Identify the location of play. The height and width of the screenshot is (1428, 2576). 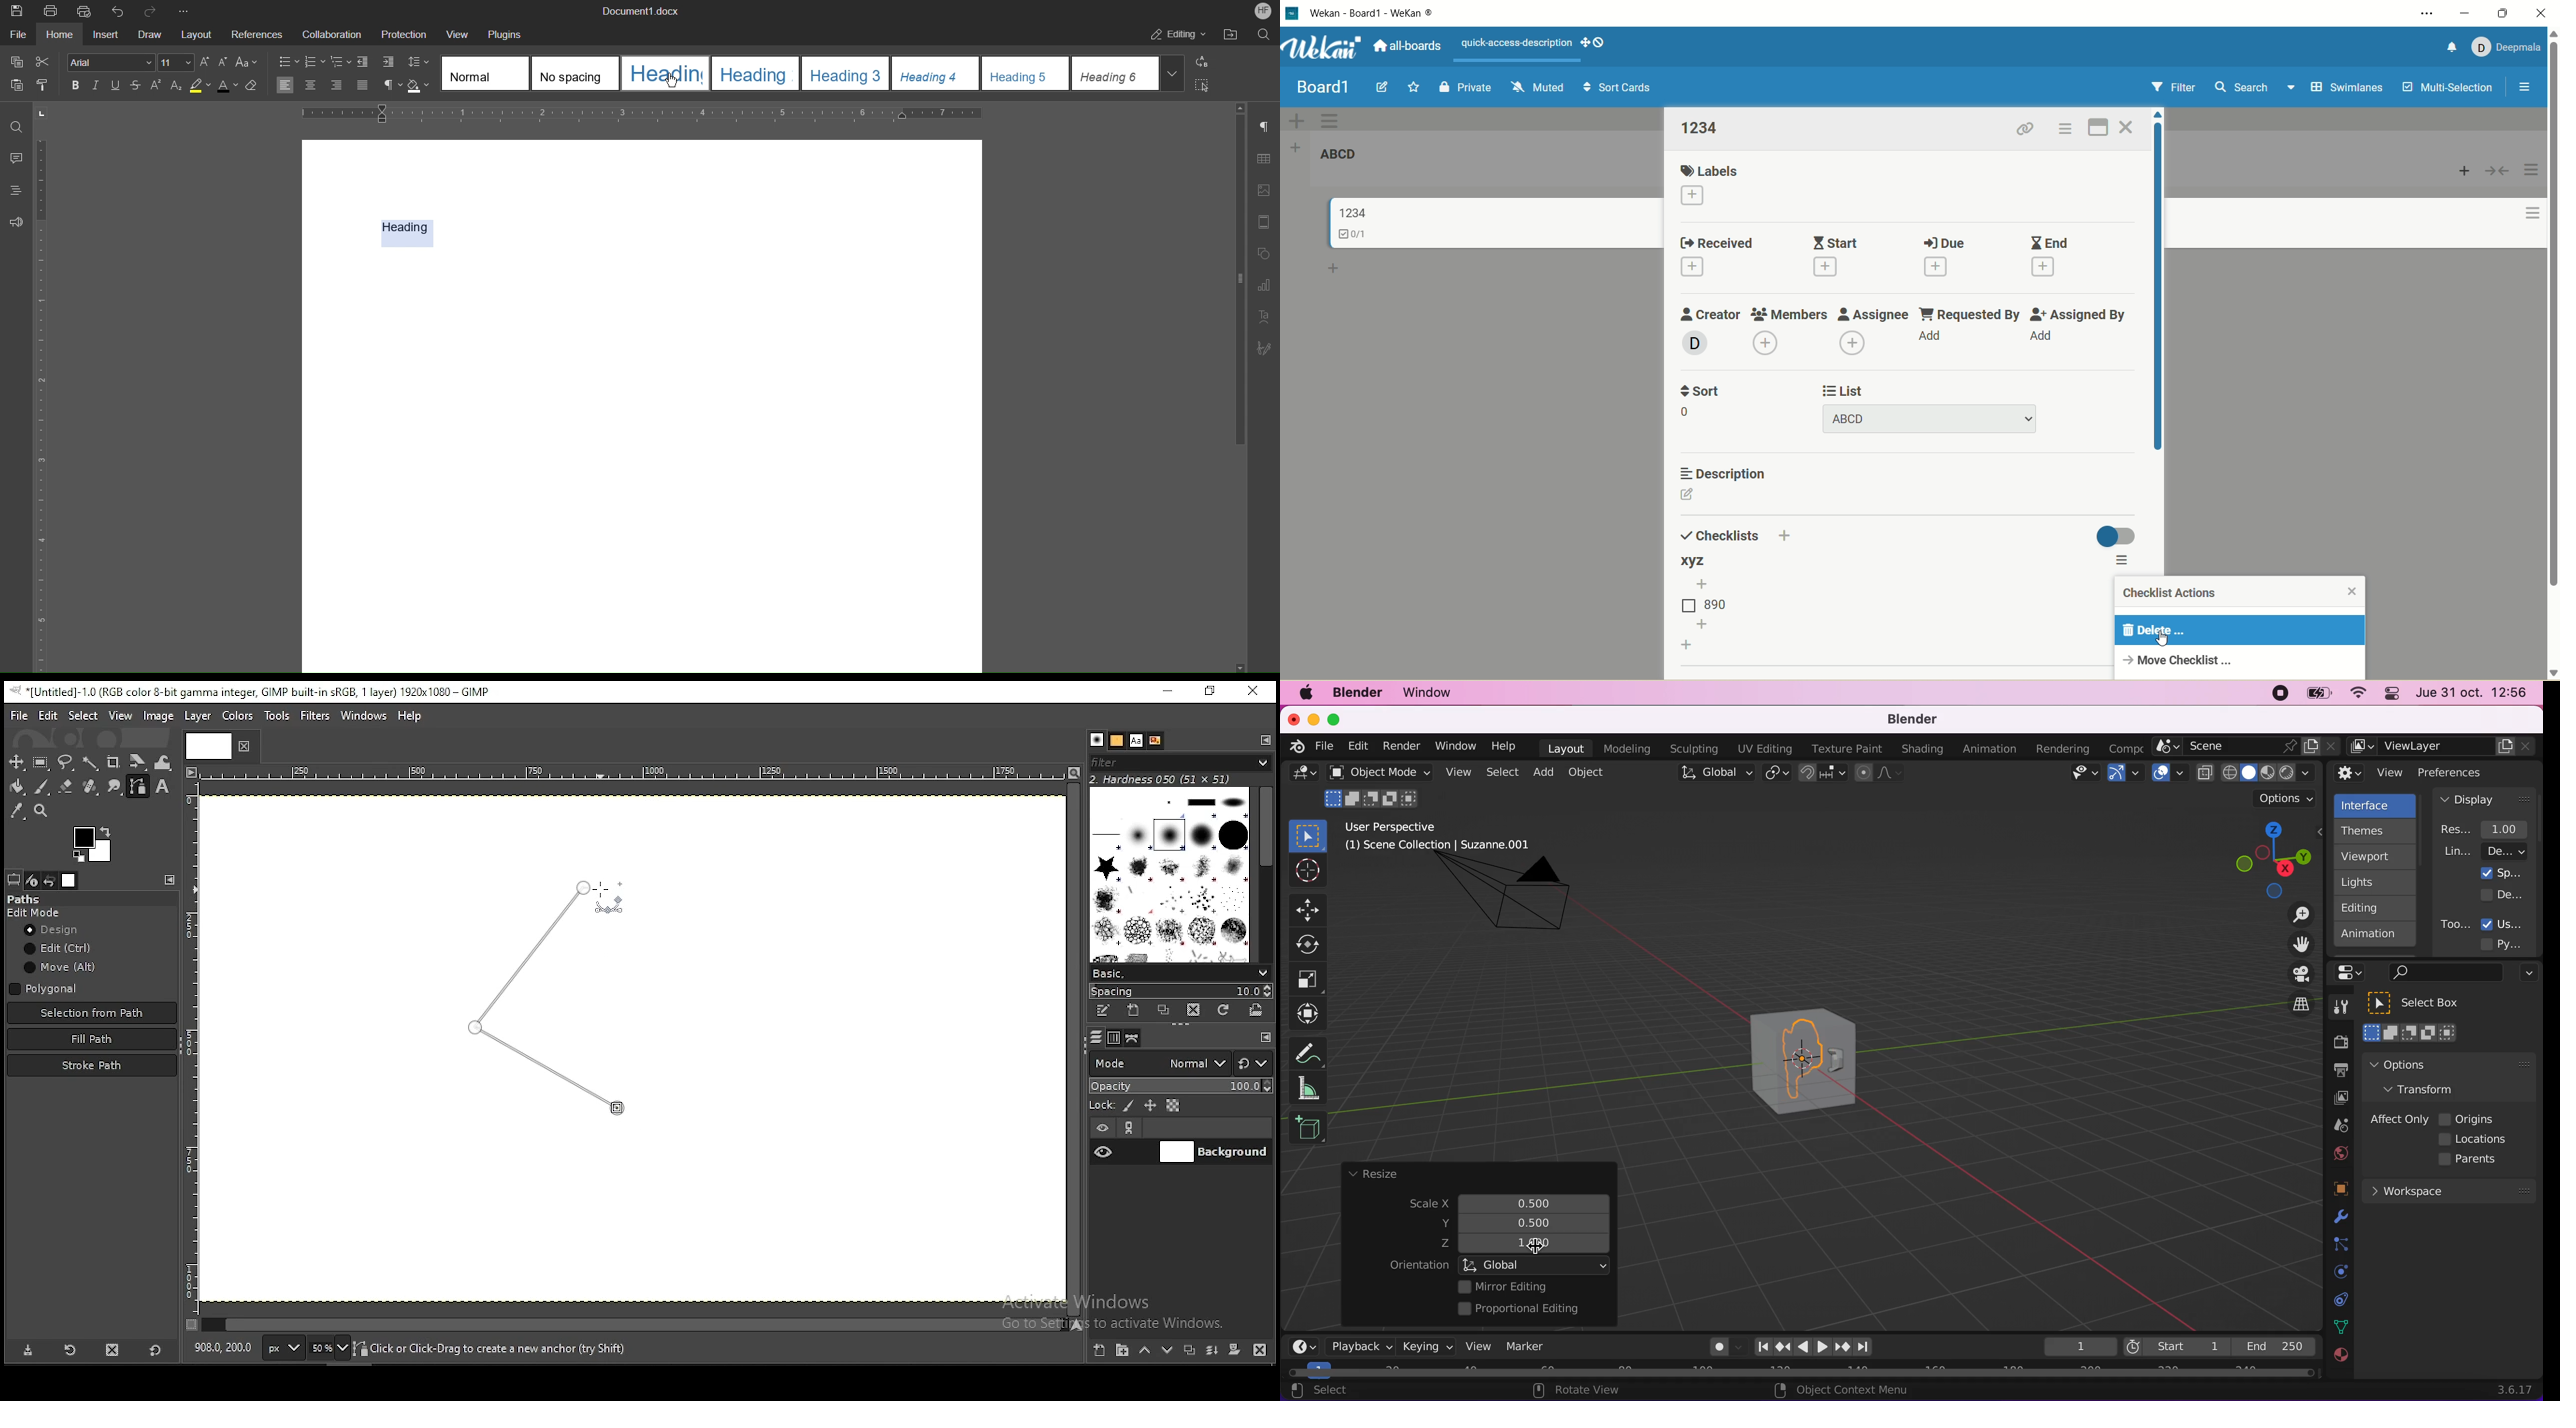
(1814, 1347).